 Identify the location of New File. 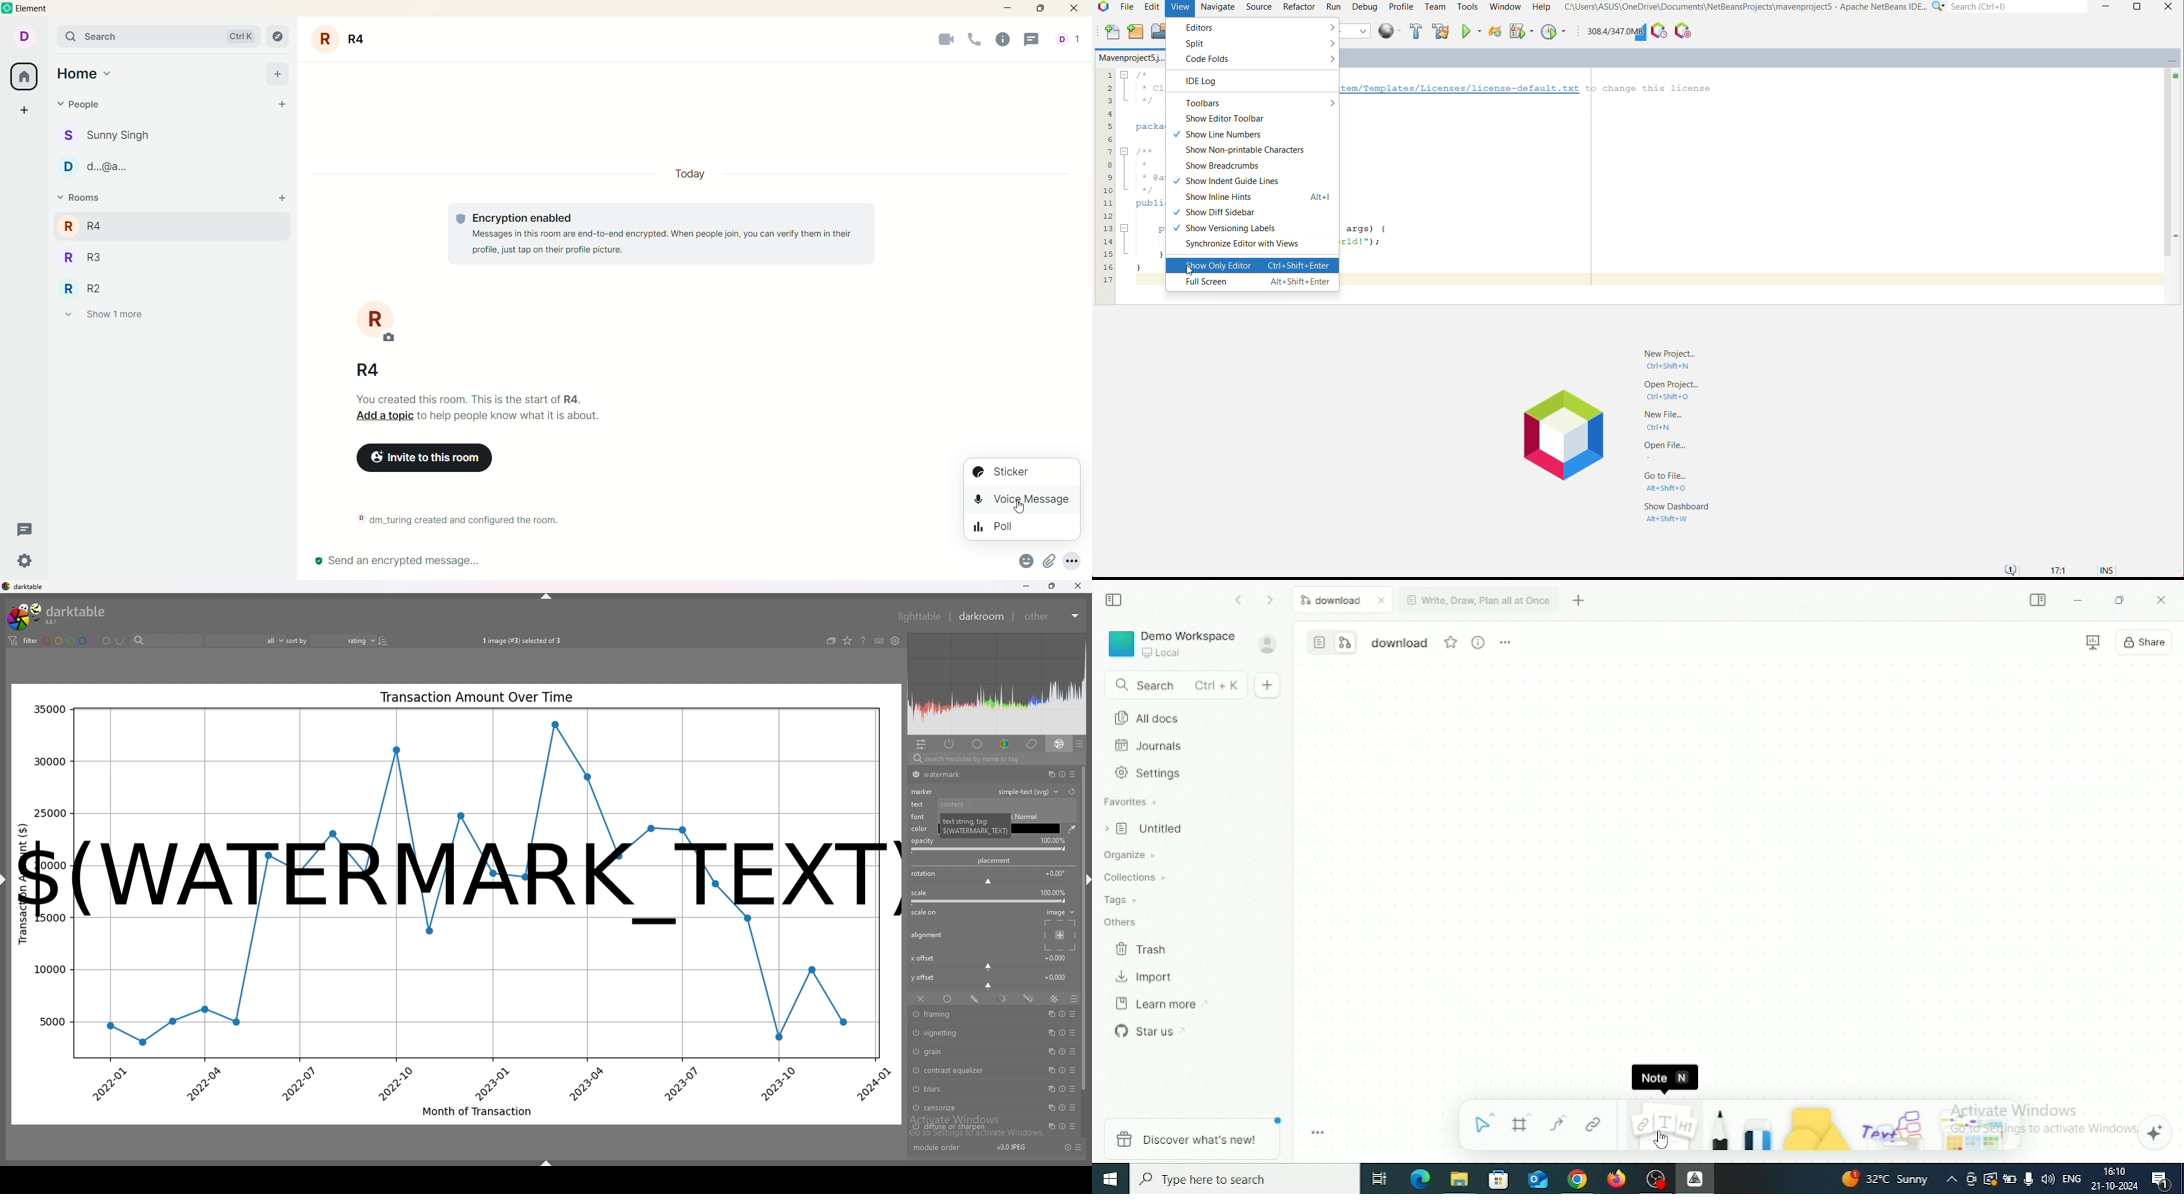
(1113, 32).